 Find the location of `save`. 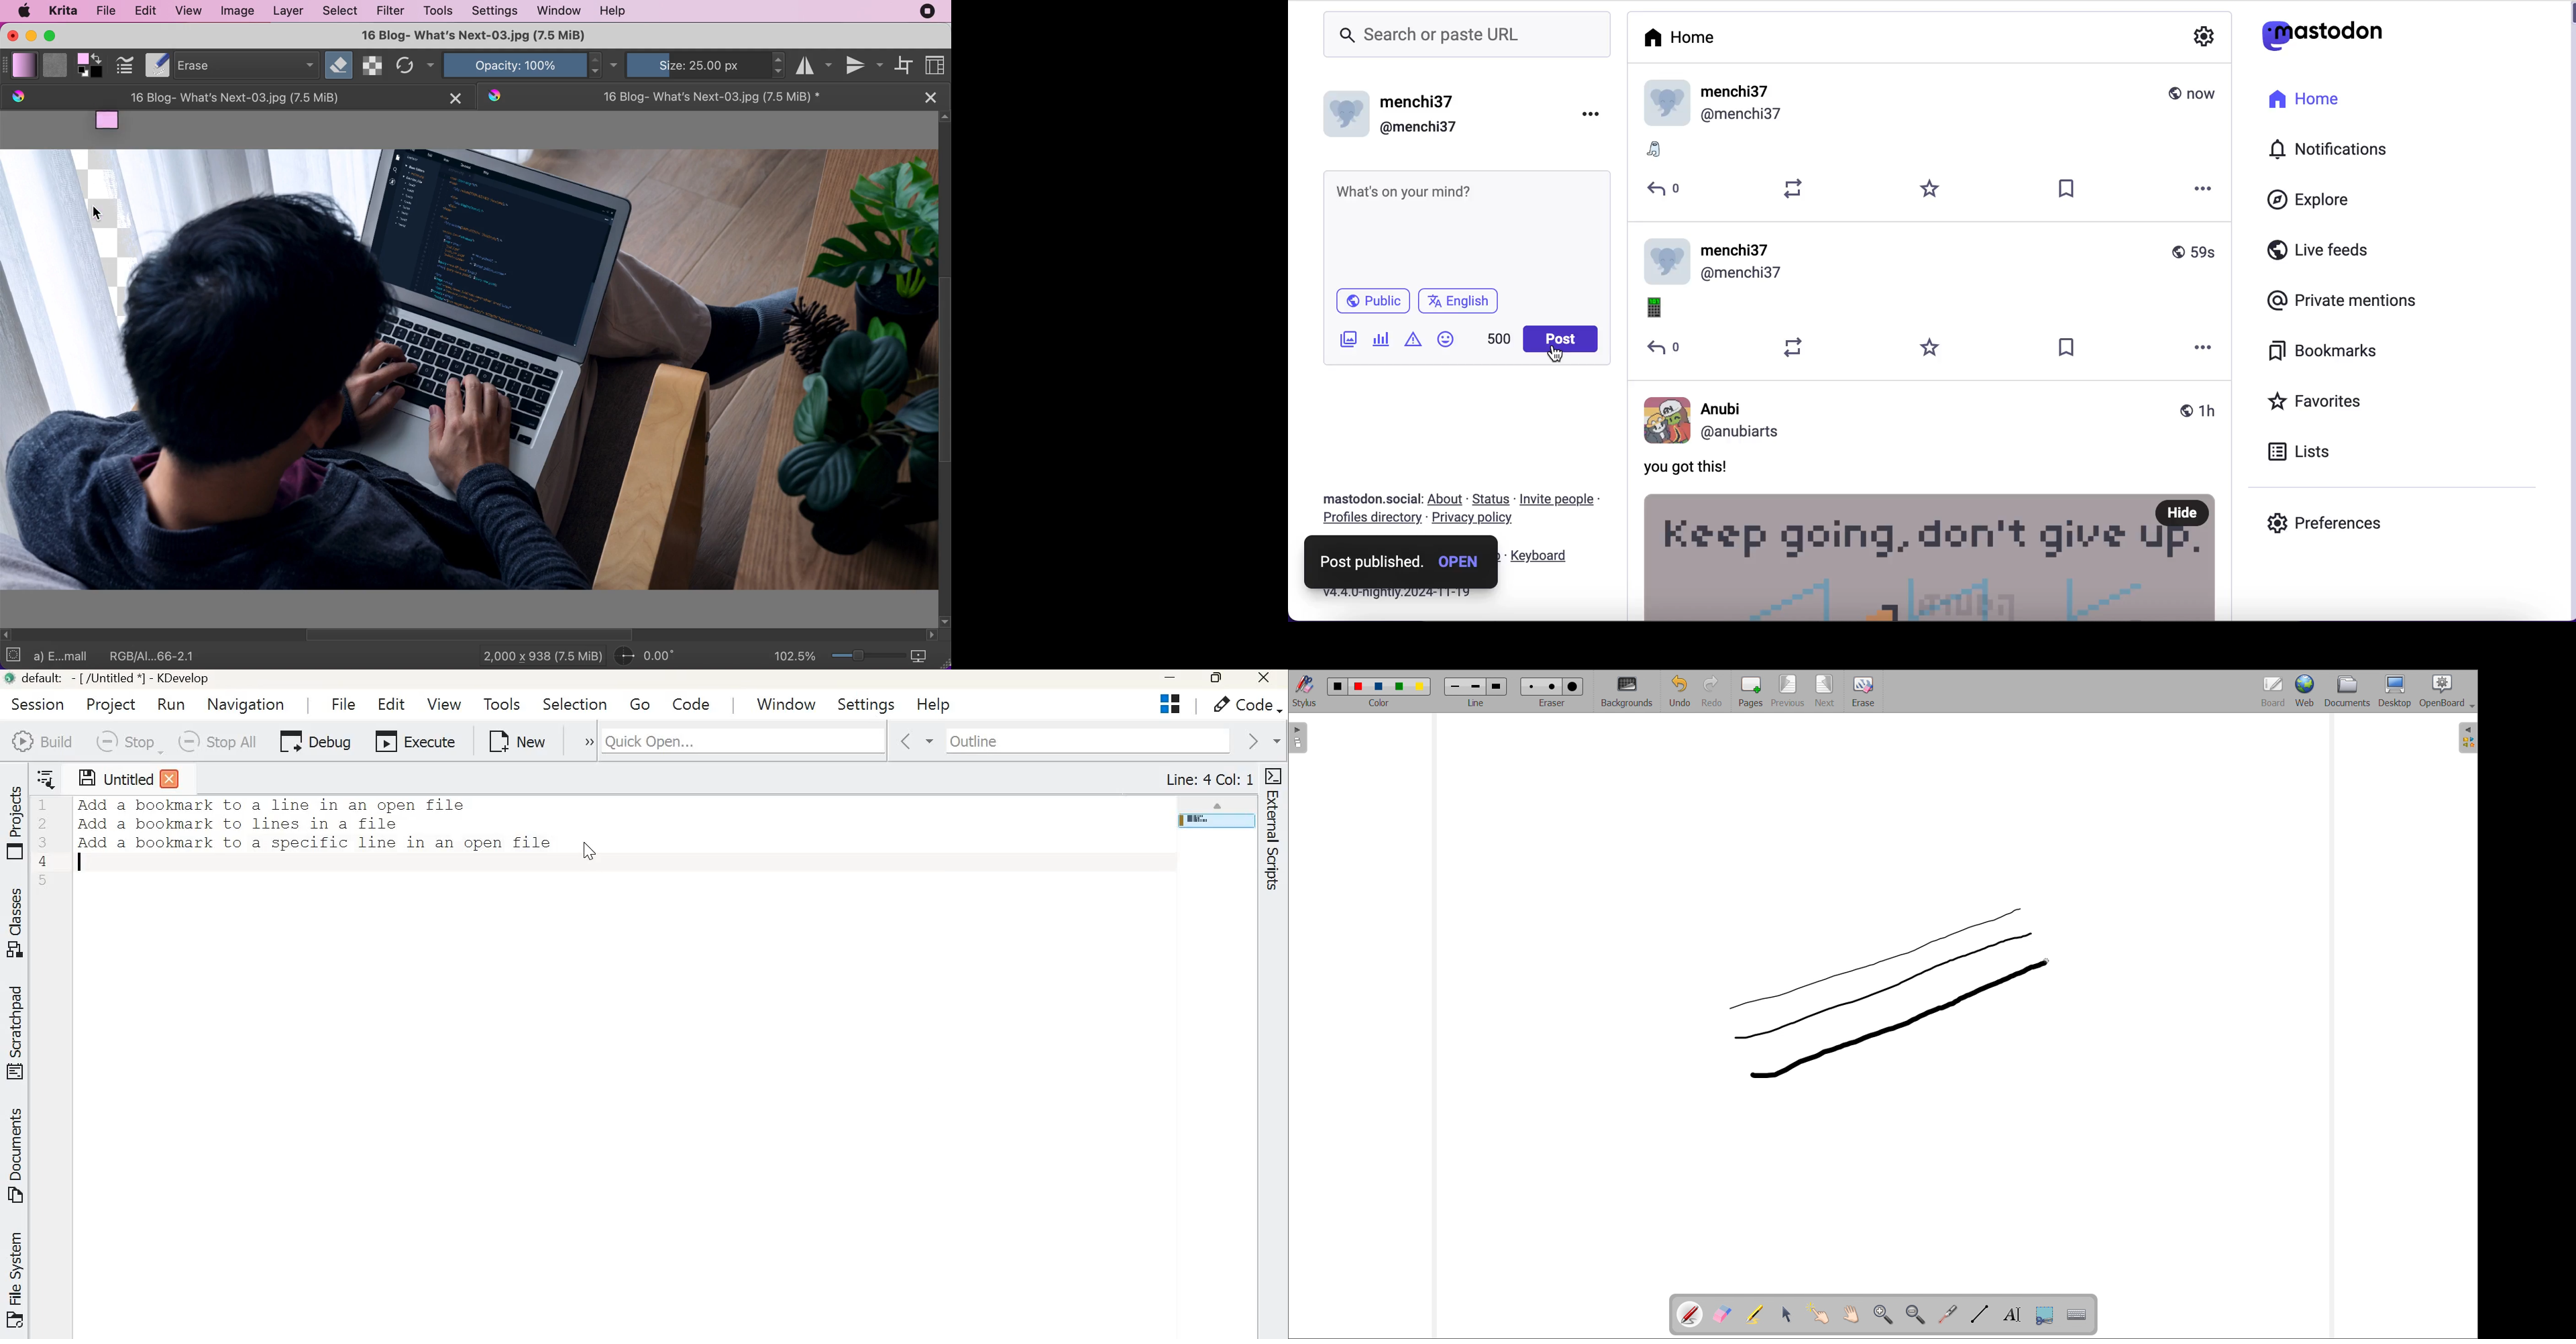

save is located at coordinates (2067, 347).